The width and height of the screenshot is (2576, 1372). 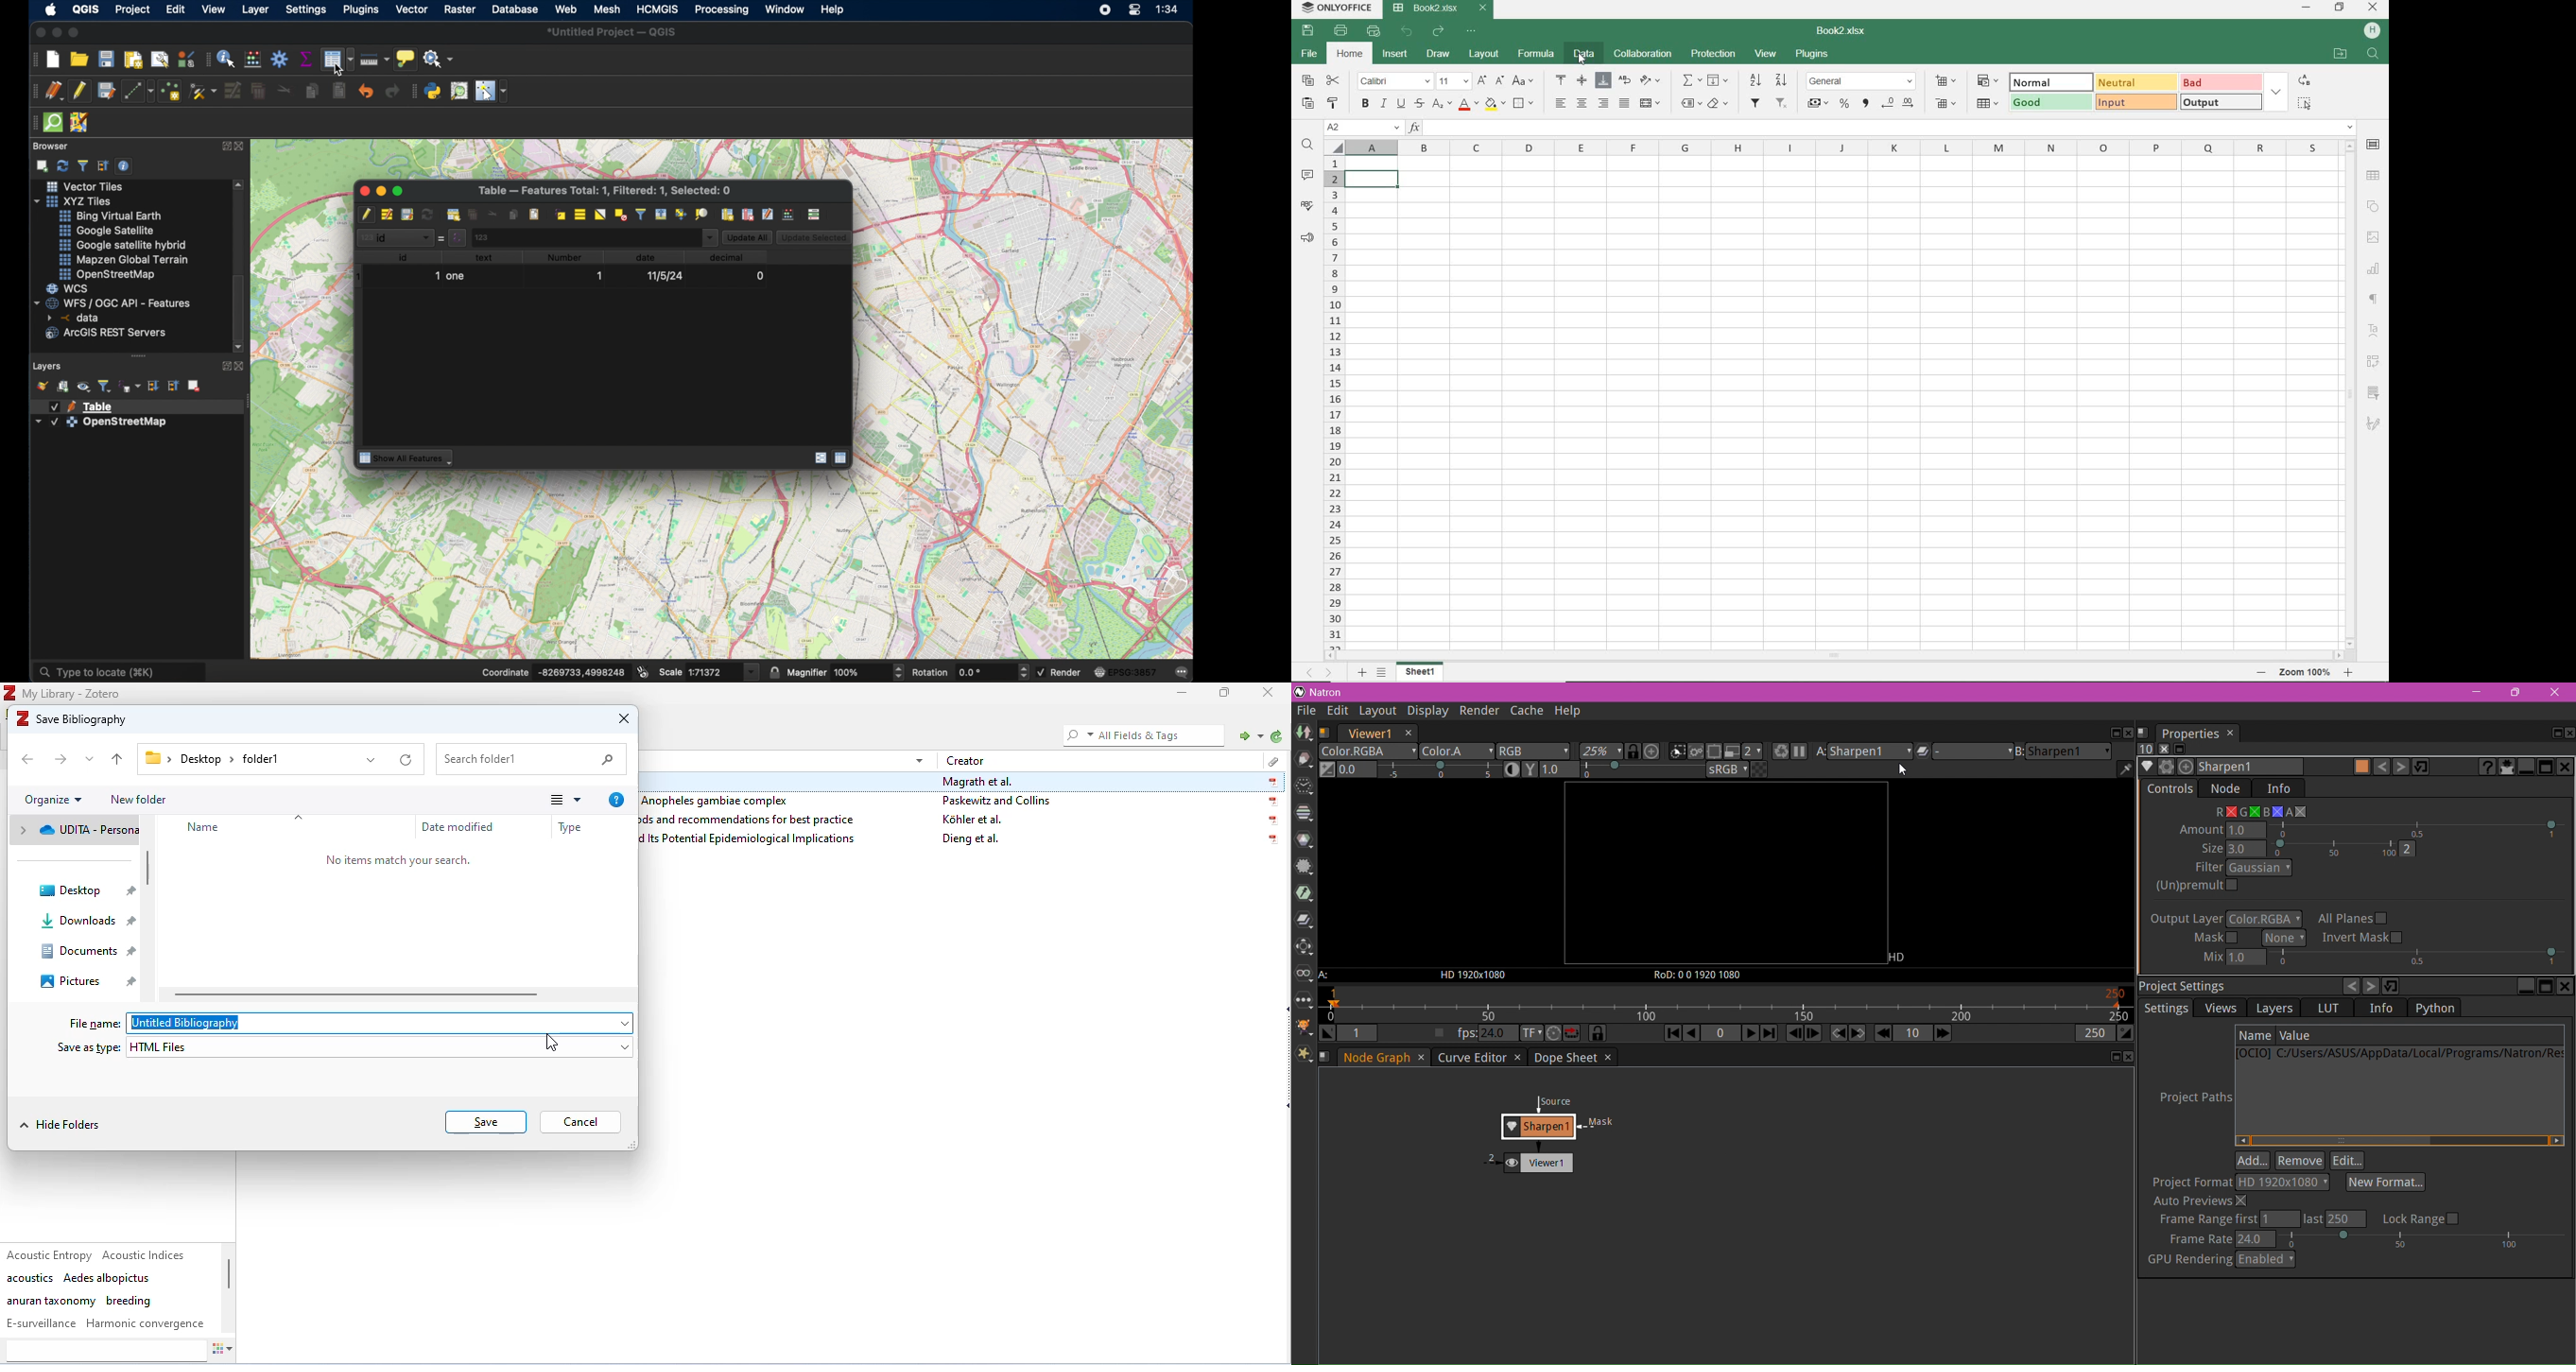 I want to click on vertical scroll bar, so click(x=152, y=873).